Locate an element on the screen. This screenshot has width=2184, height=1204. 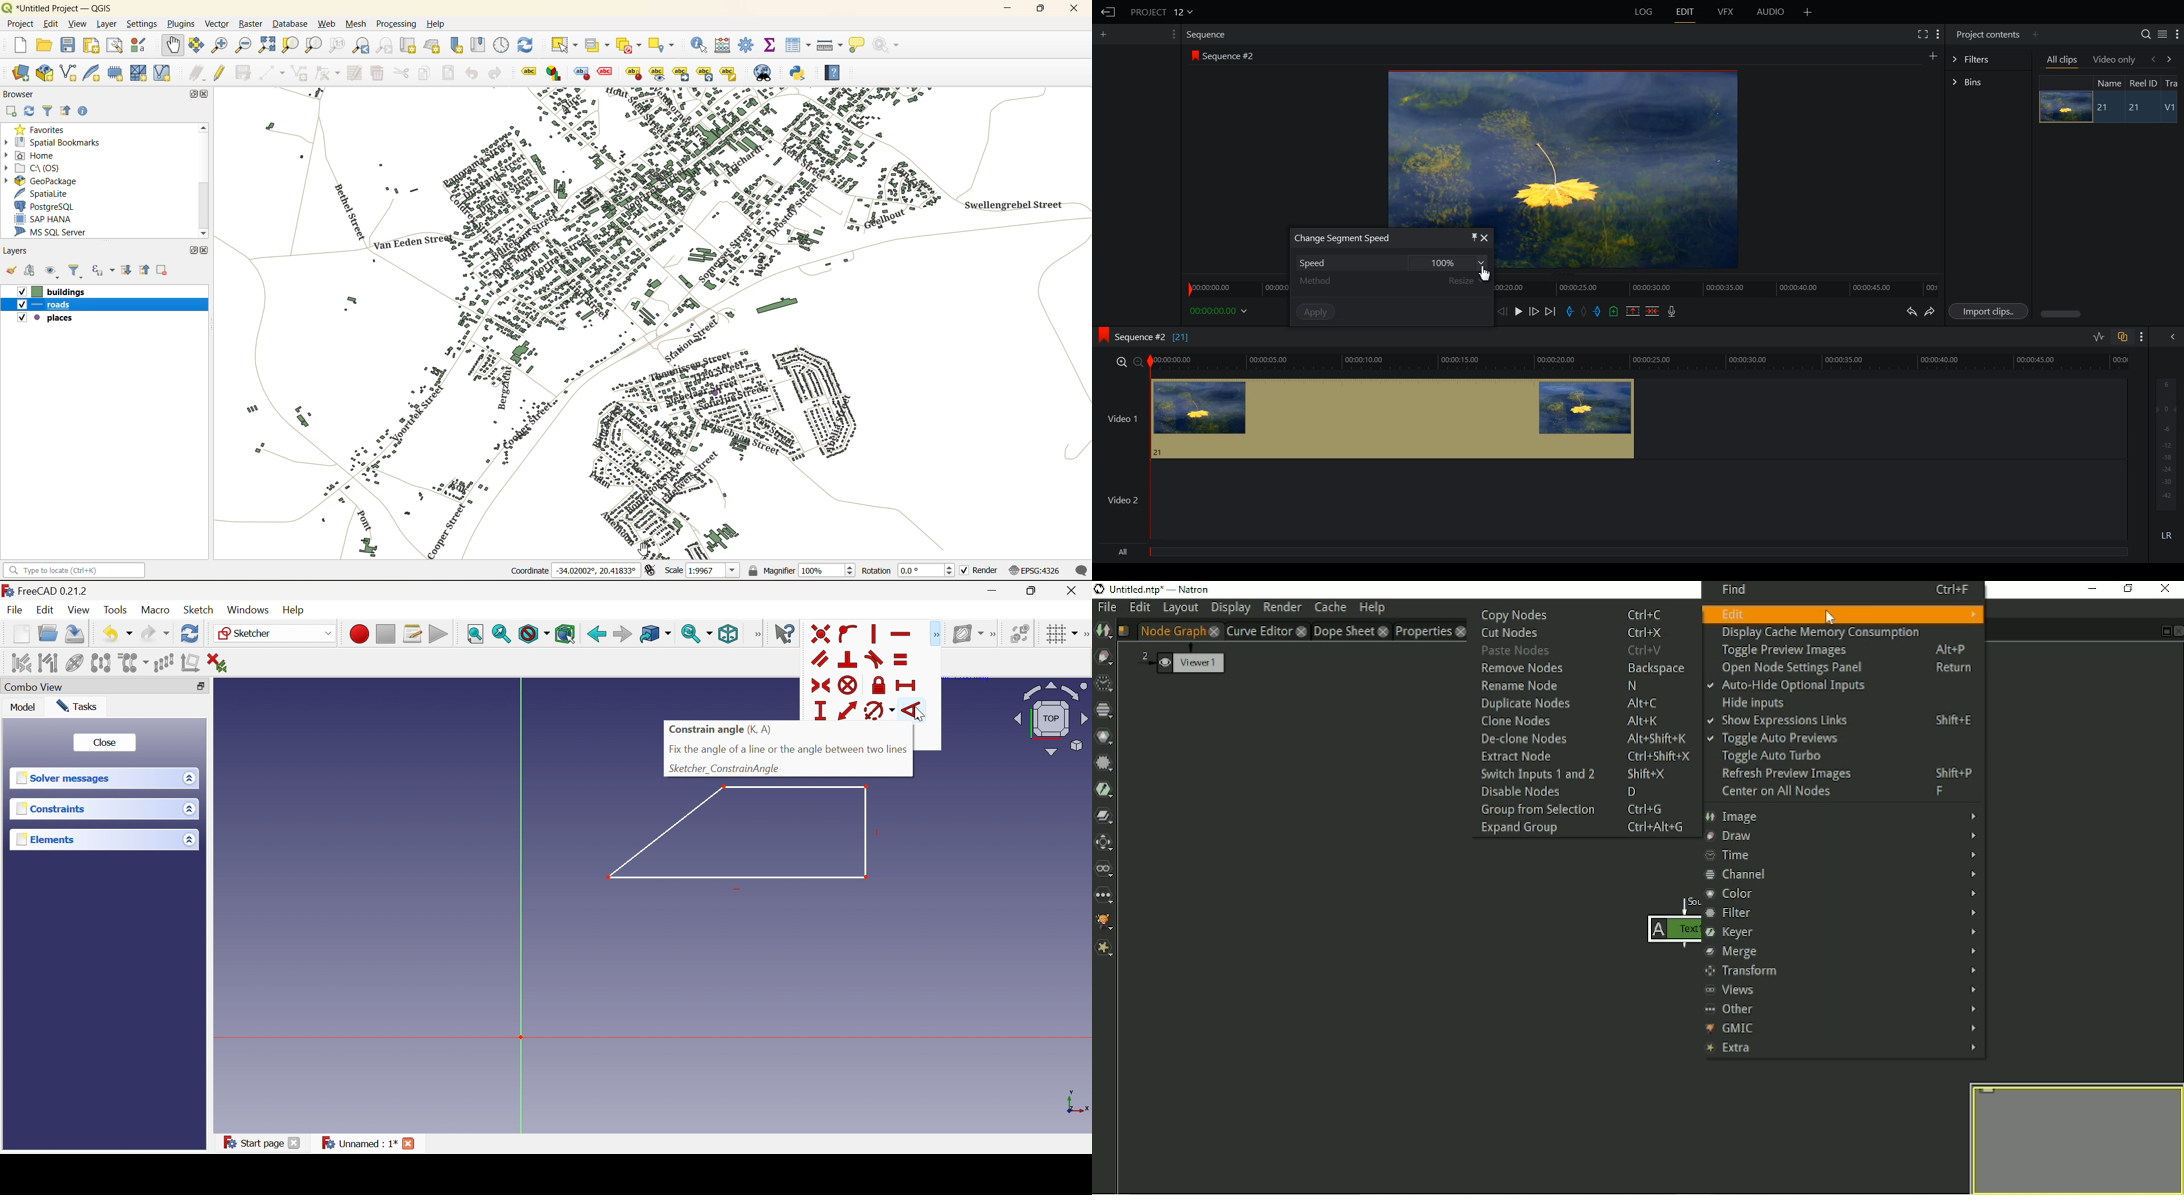
Cursor is located at coordinates (1486, 275).